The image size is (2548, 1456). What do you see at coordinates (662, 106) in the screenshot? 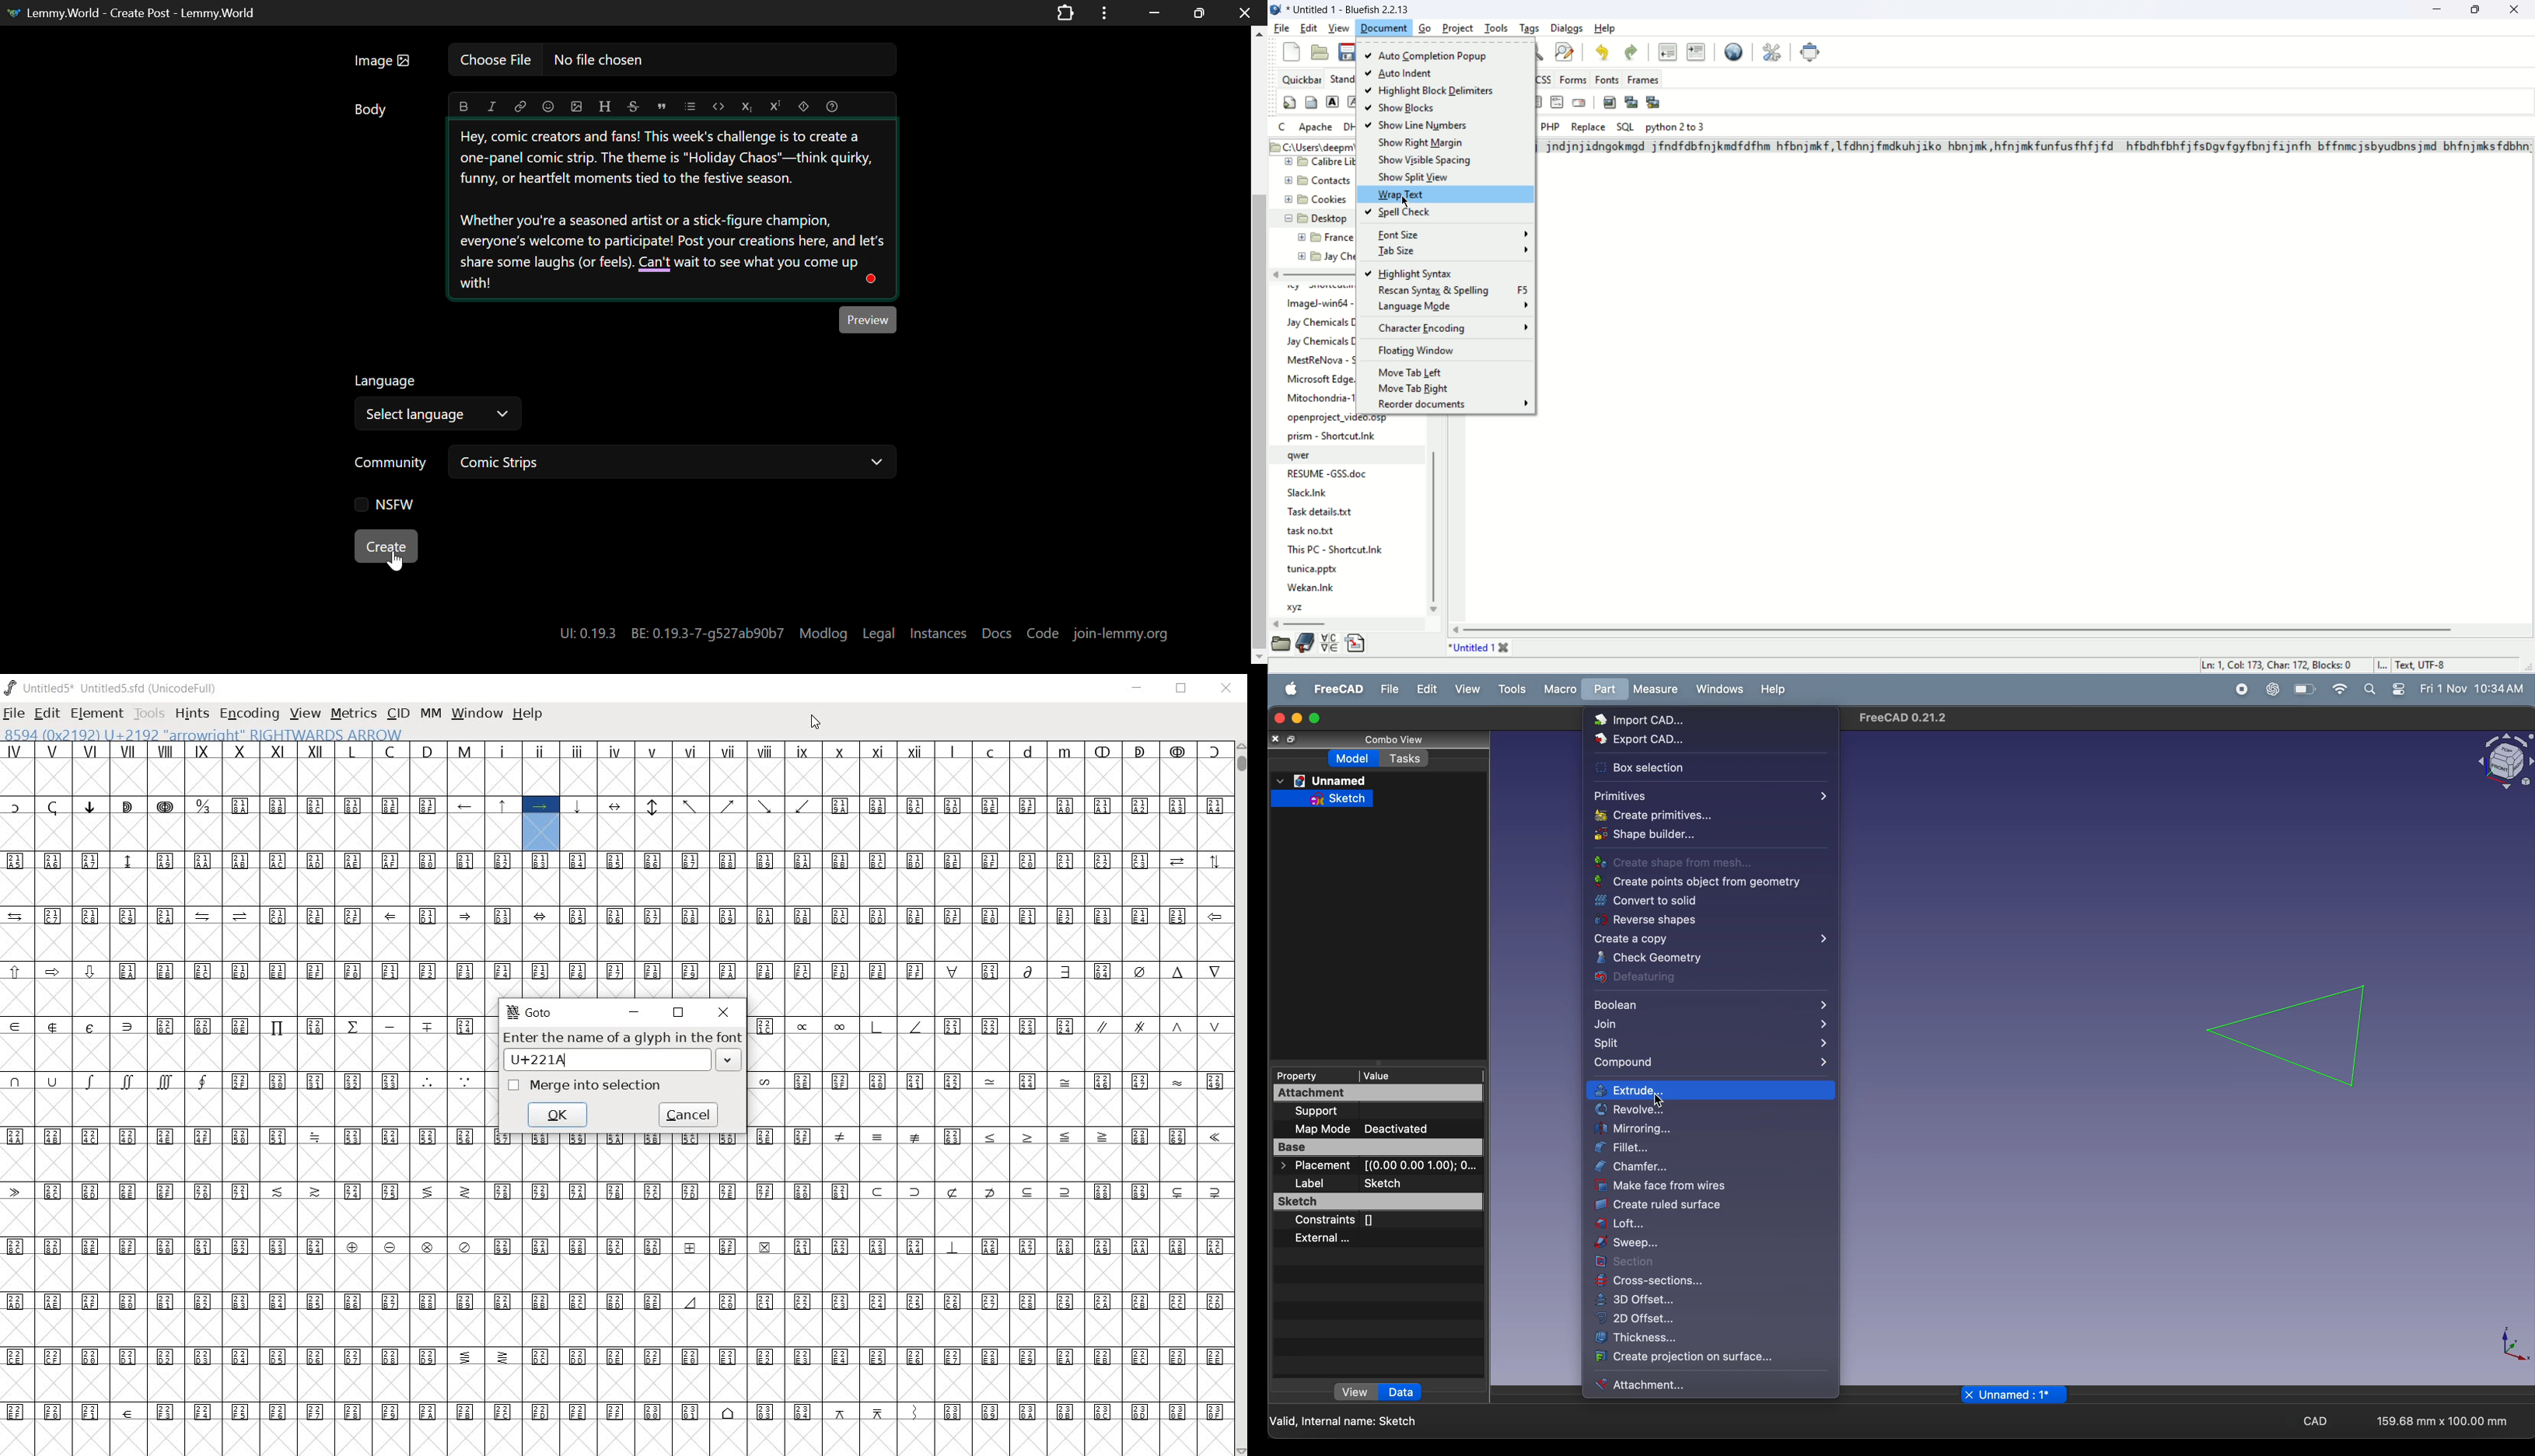
I see `quote` at bounding box center [662, 106].